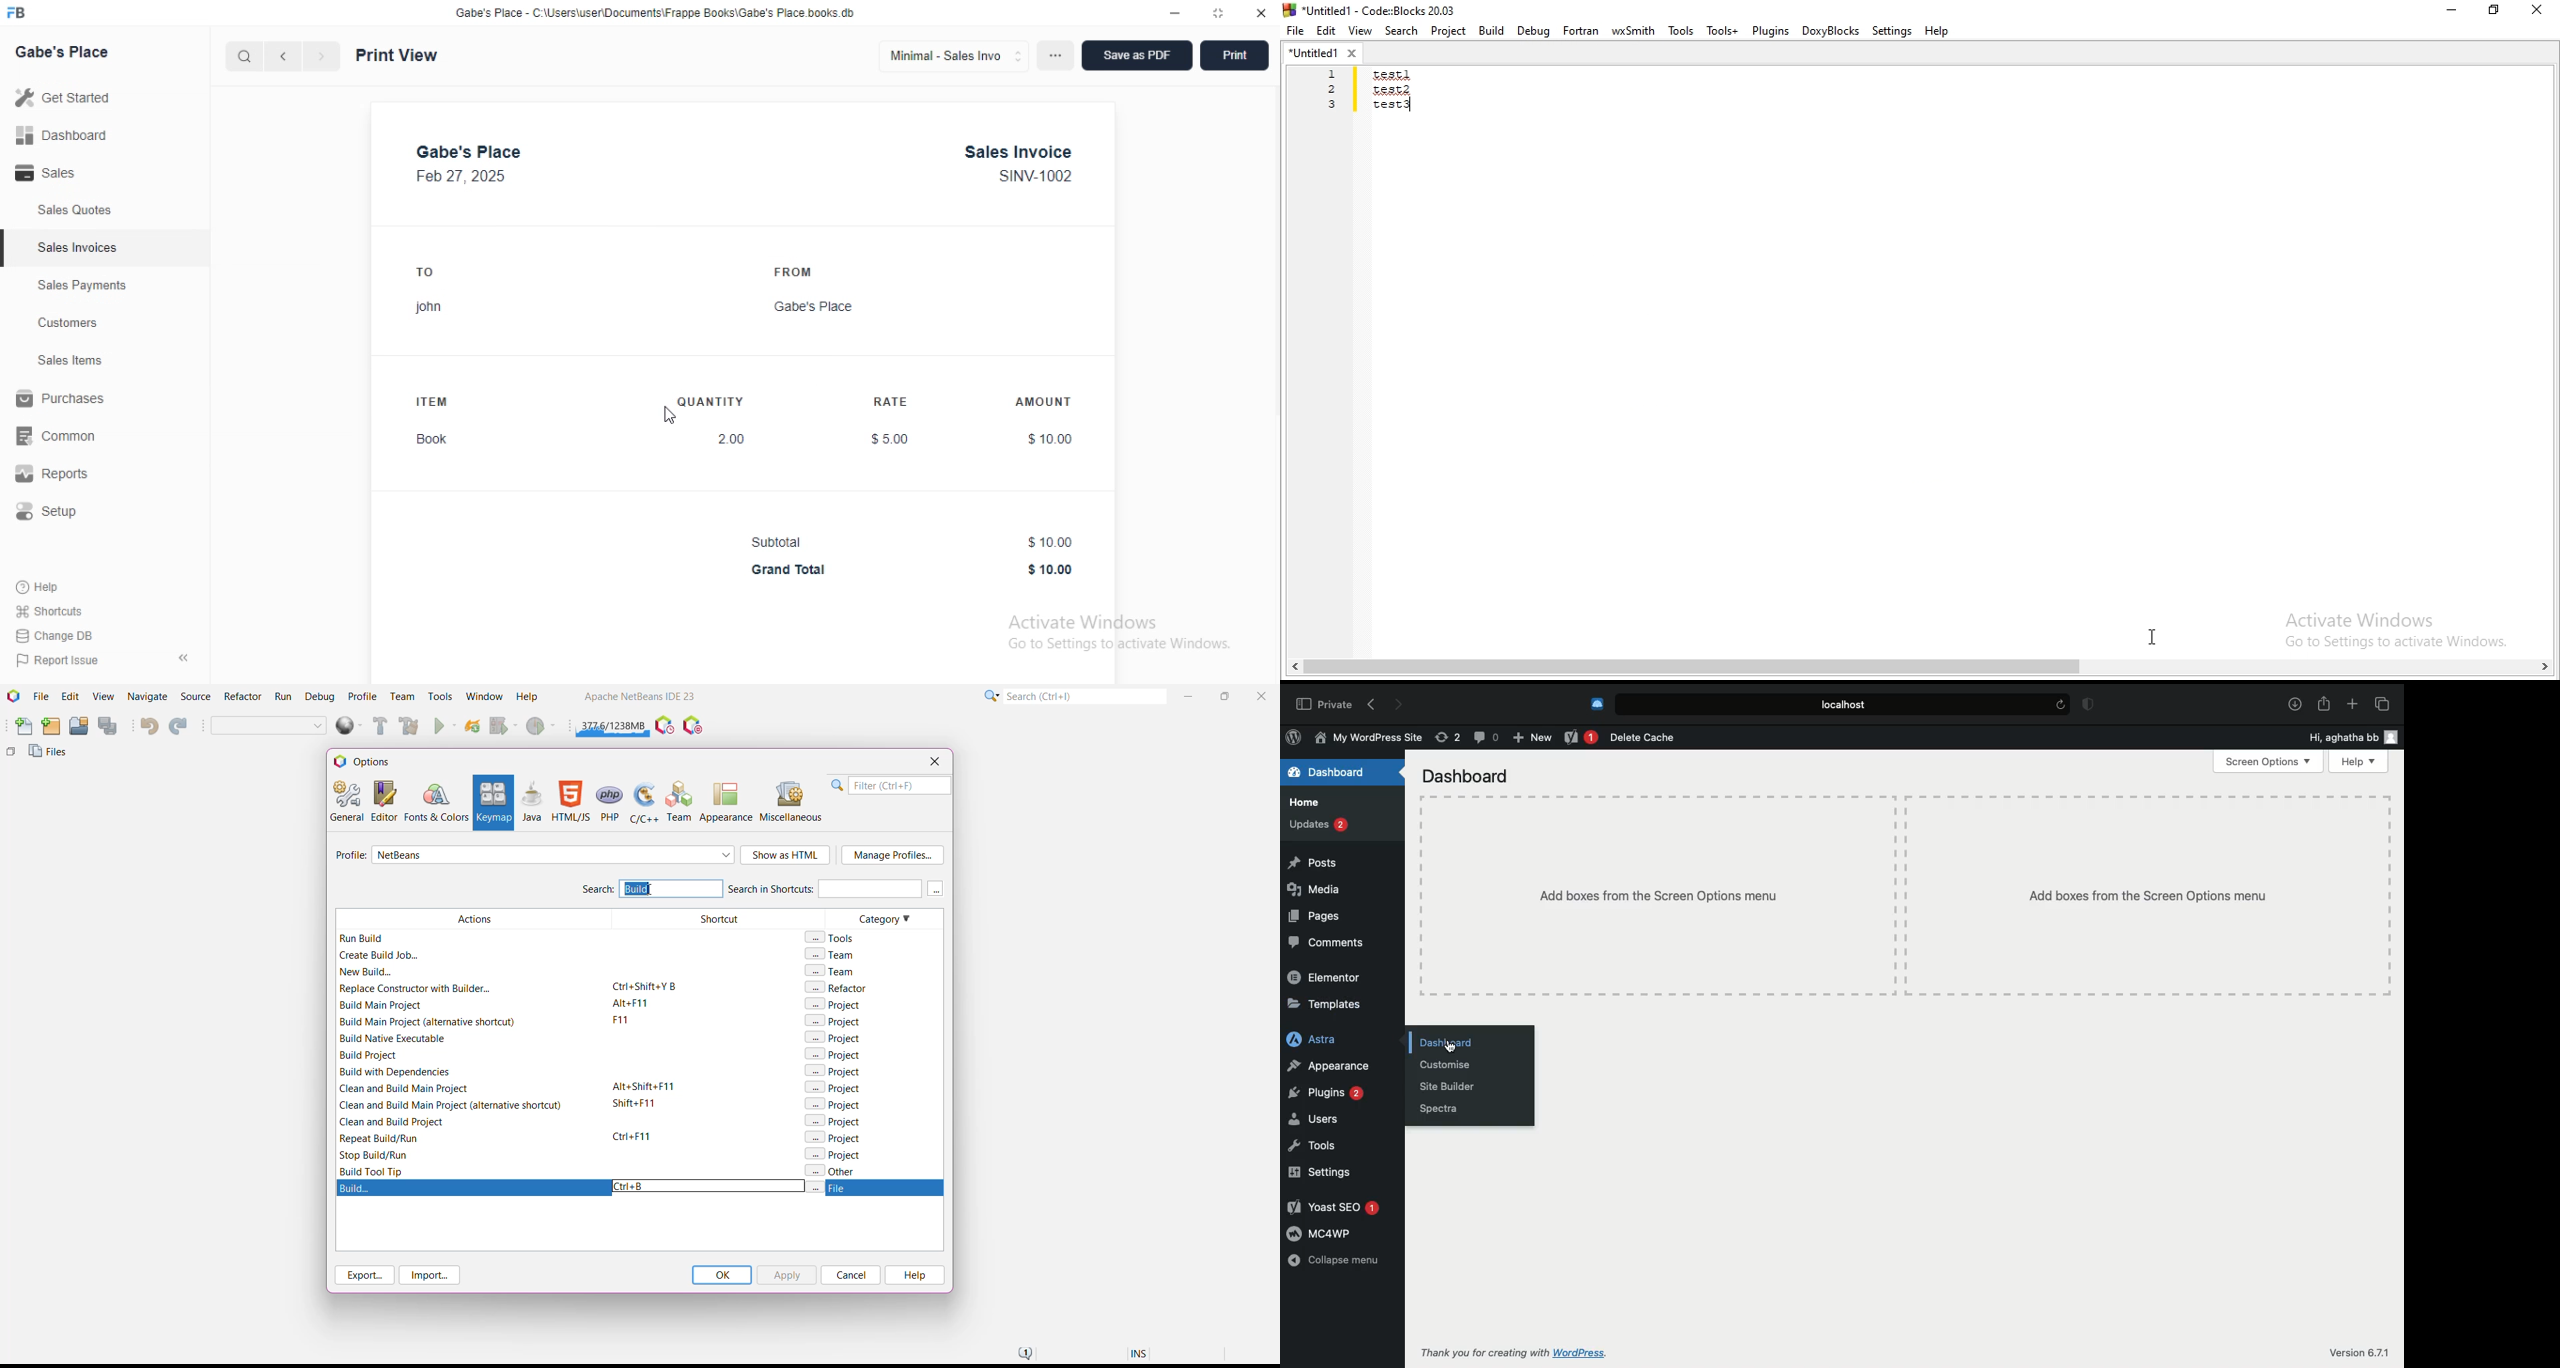  I want to click on Project , so click(1449, 32).